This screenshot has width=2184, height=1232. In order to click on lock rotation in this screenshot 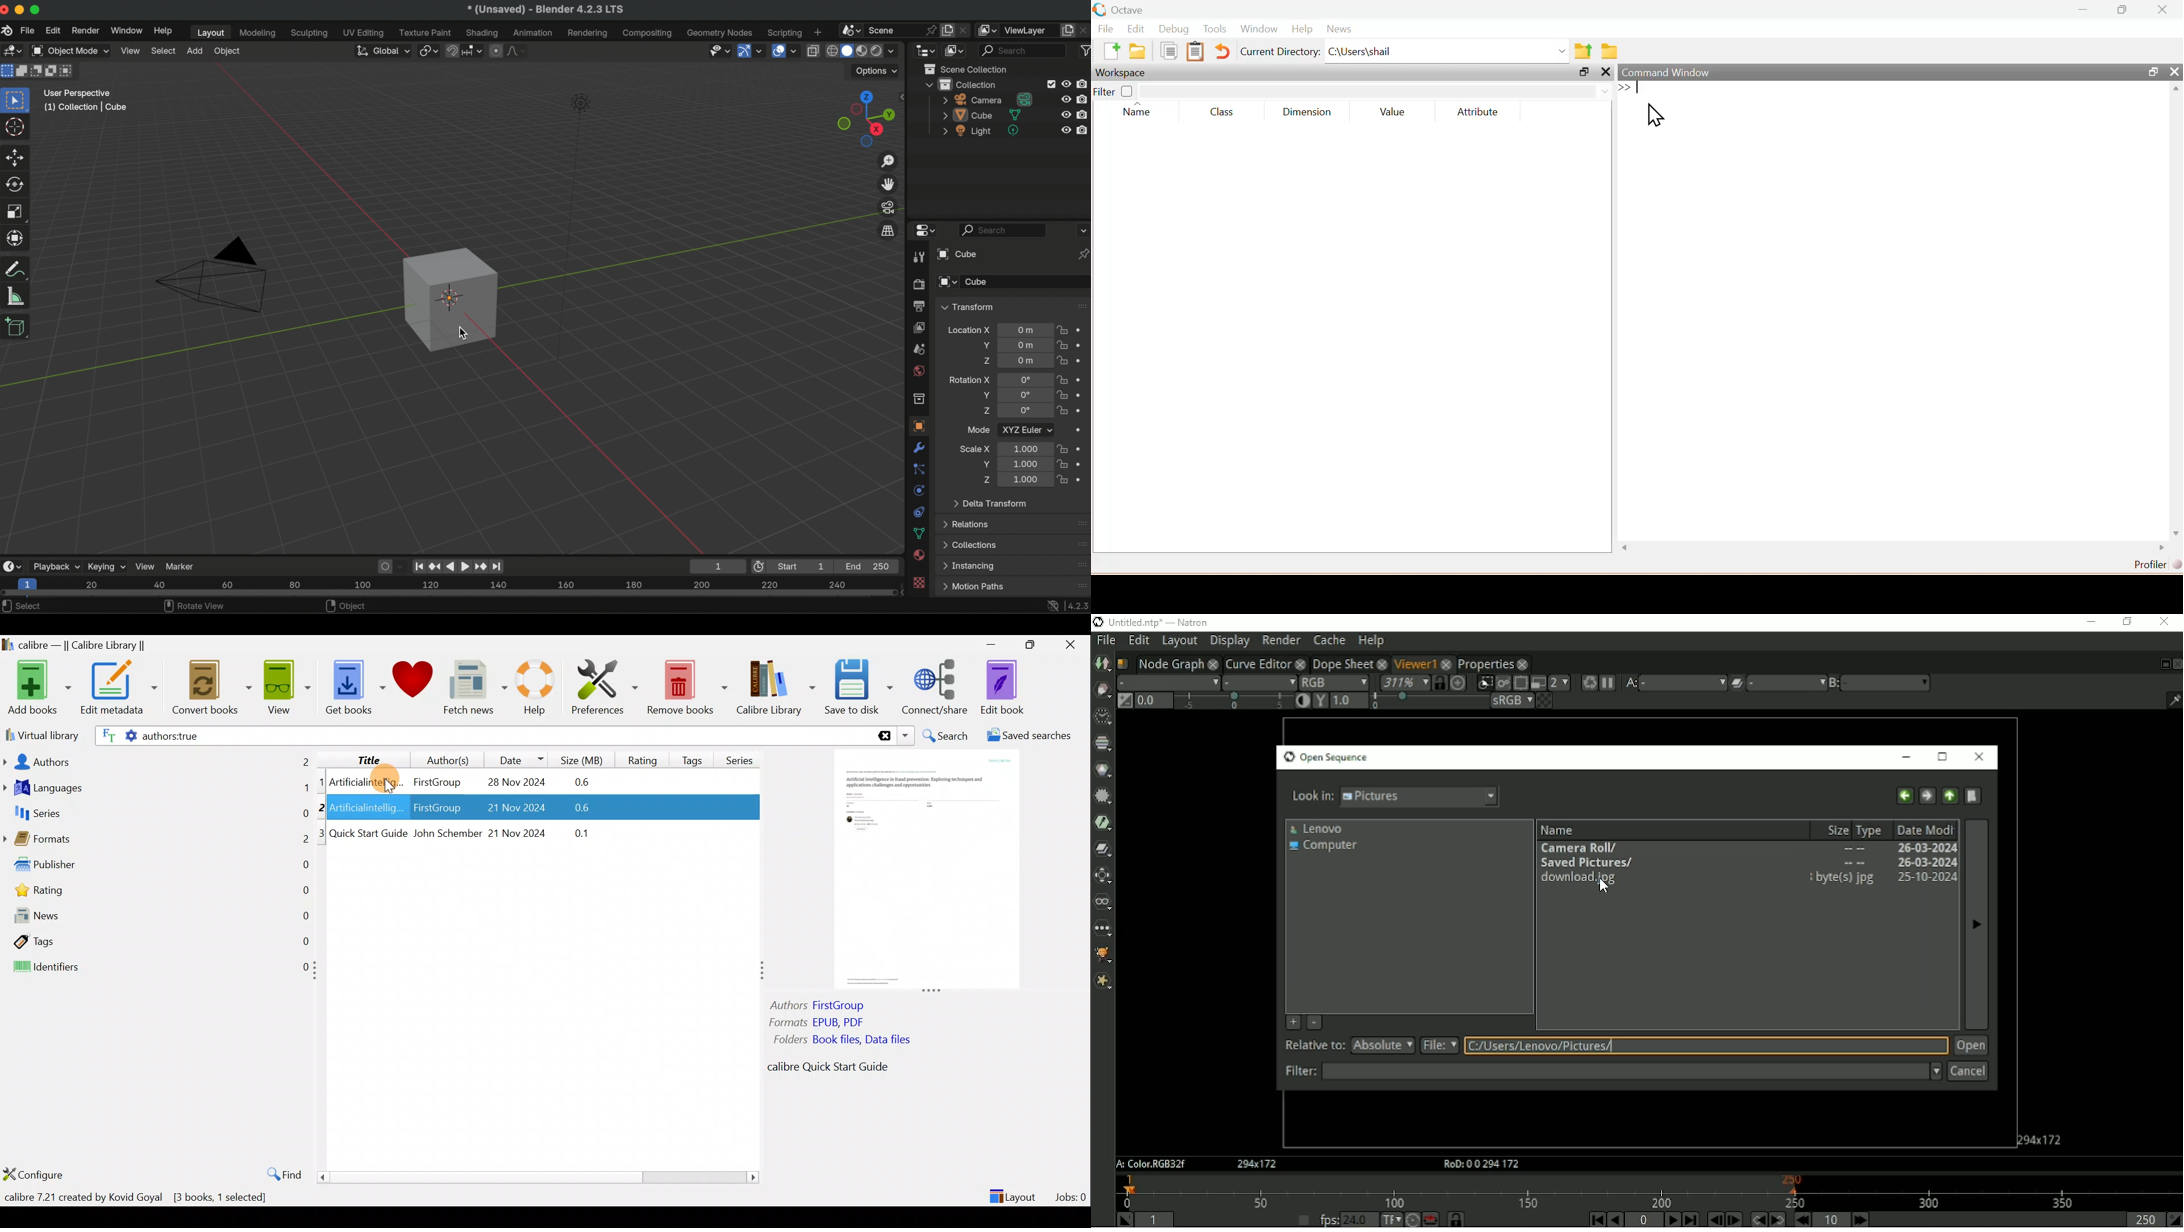, I will do `click(1064, 412)`.